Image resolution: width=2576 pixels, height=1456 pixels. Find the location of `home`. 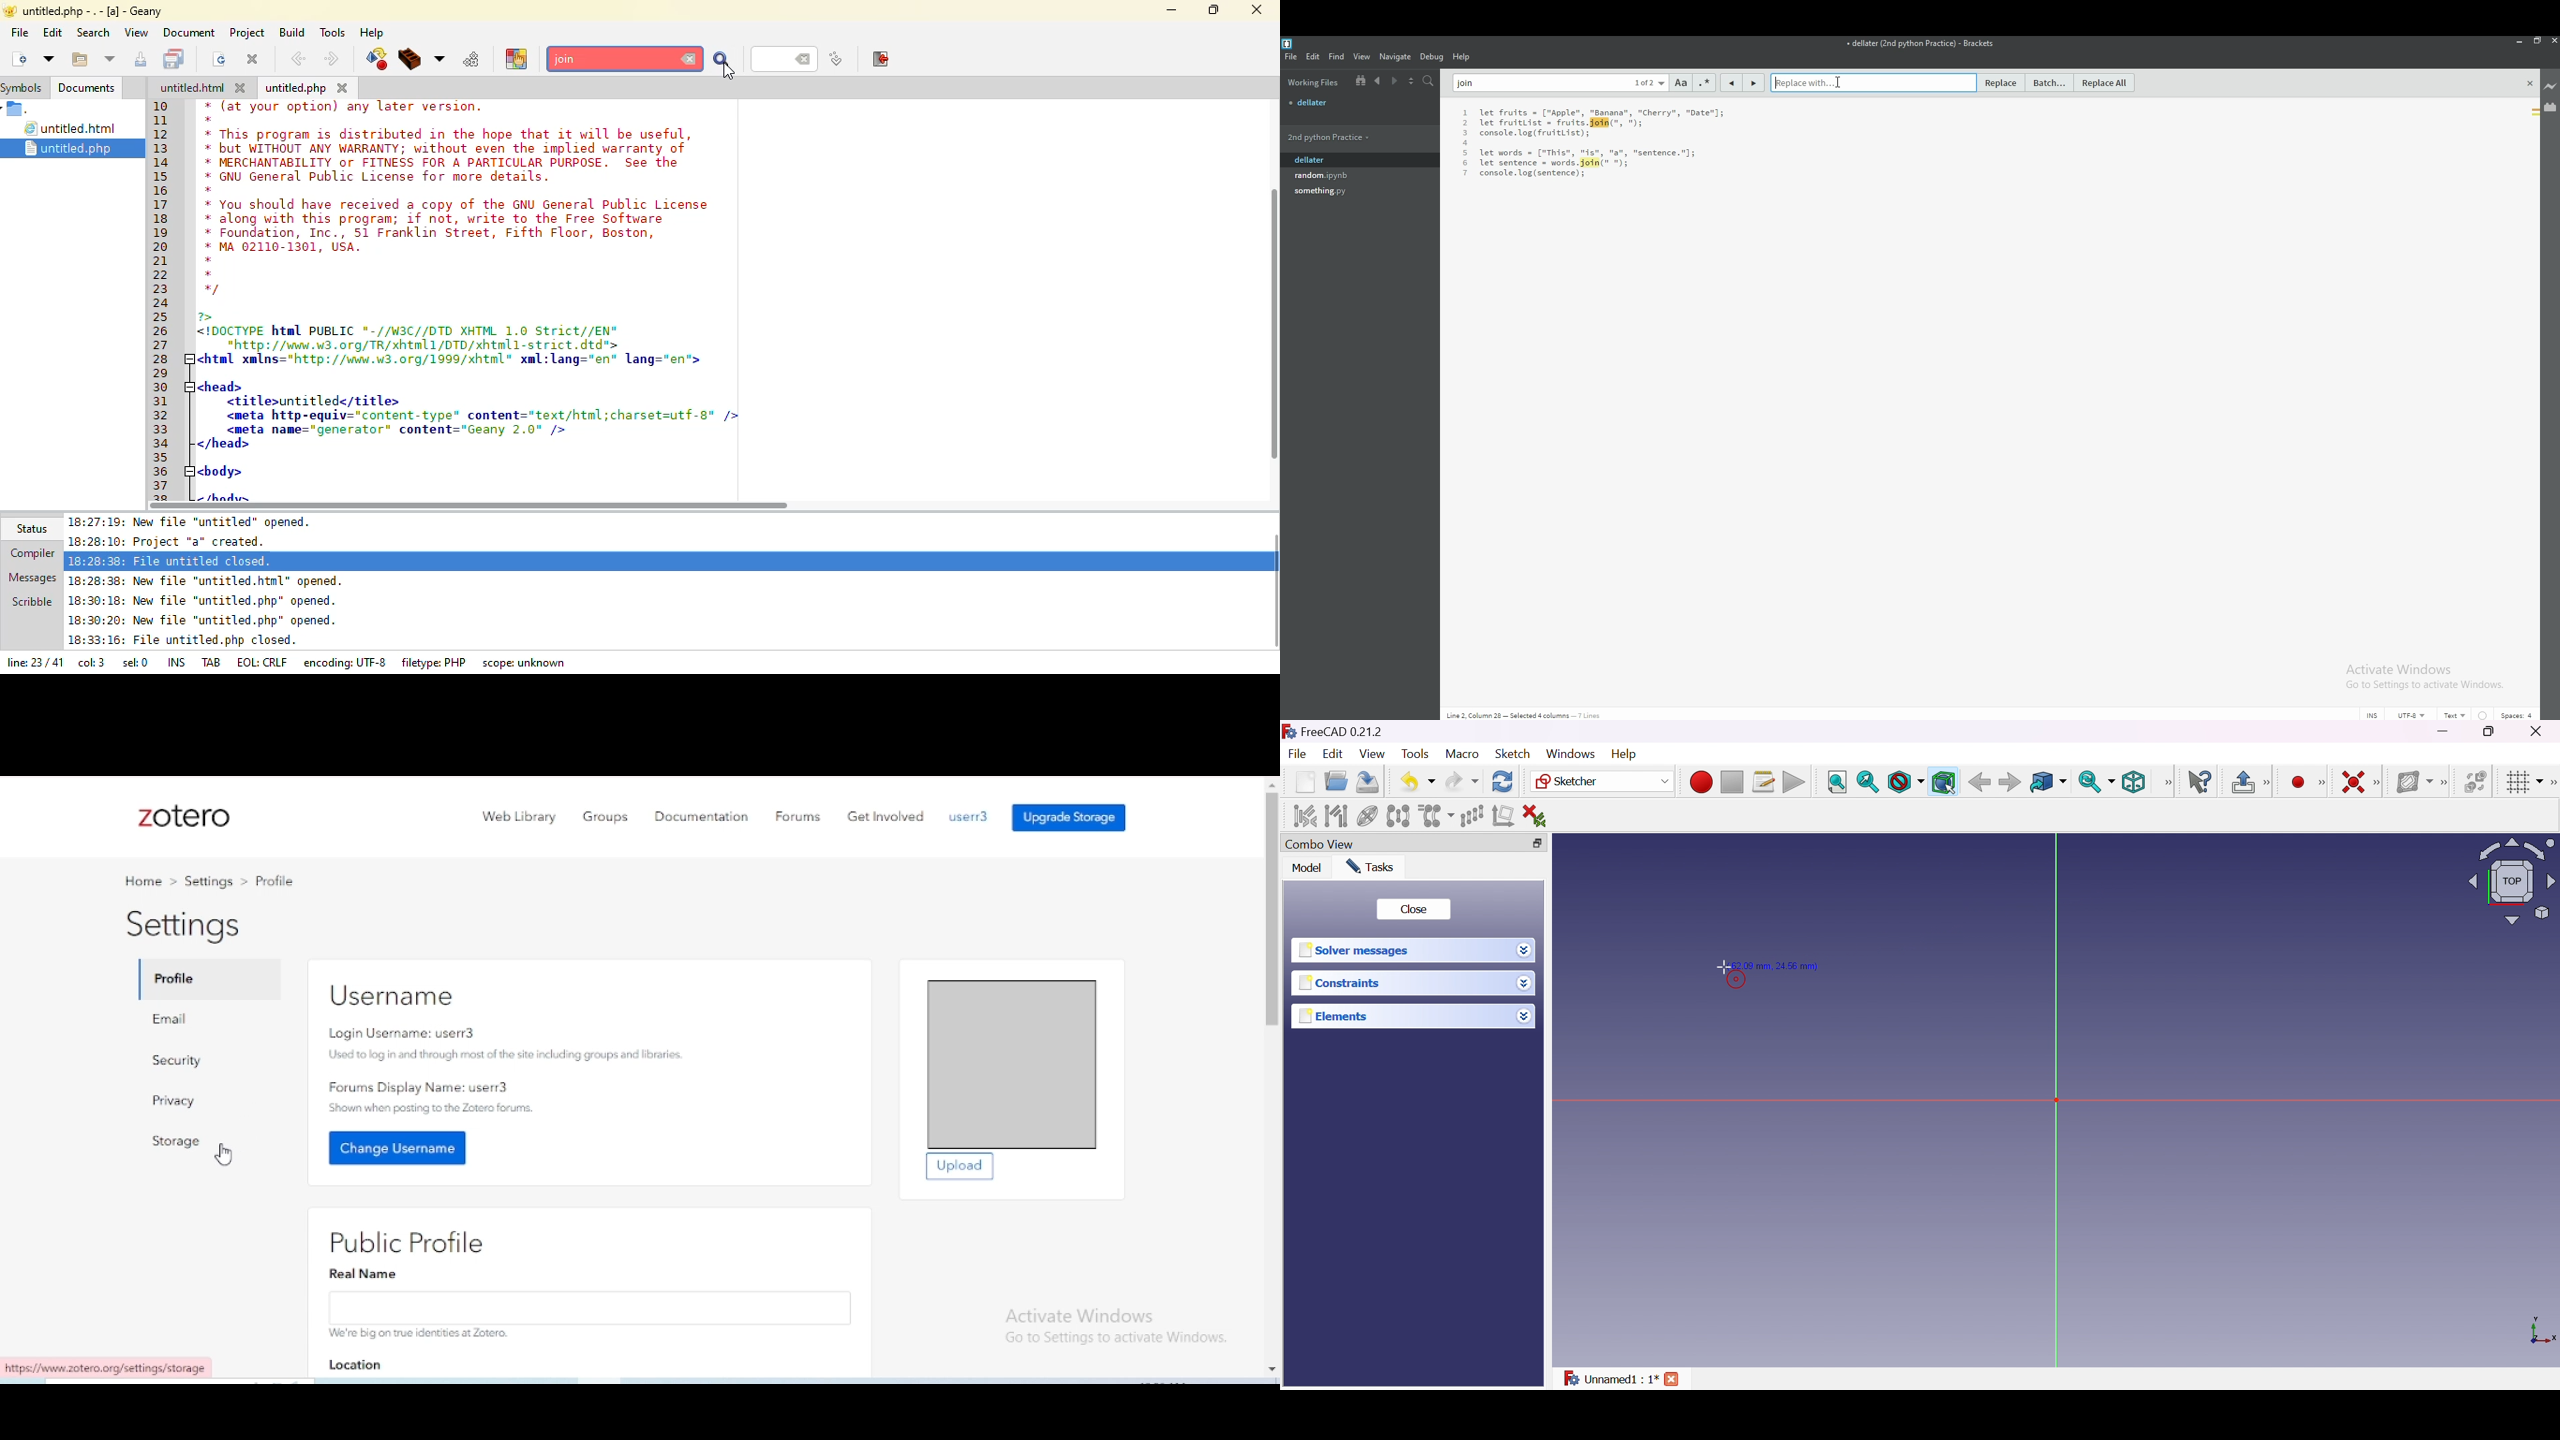

home is located at coordinates (143, 881).